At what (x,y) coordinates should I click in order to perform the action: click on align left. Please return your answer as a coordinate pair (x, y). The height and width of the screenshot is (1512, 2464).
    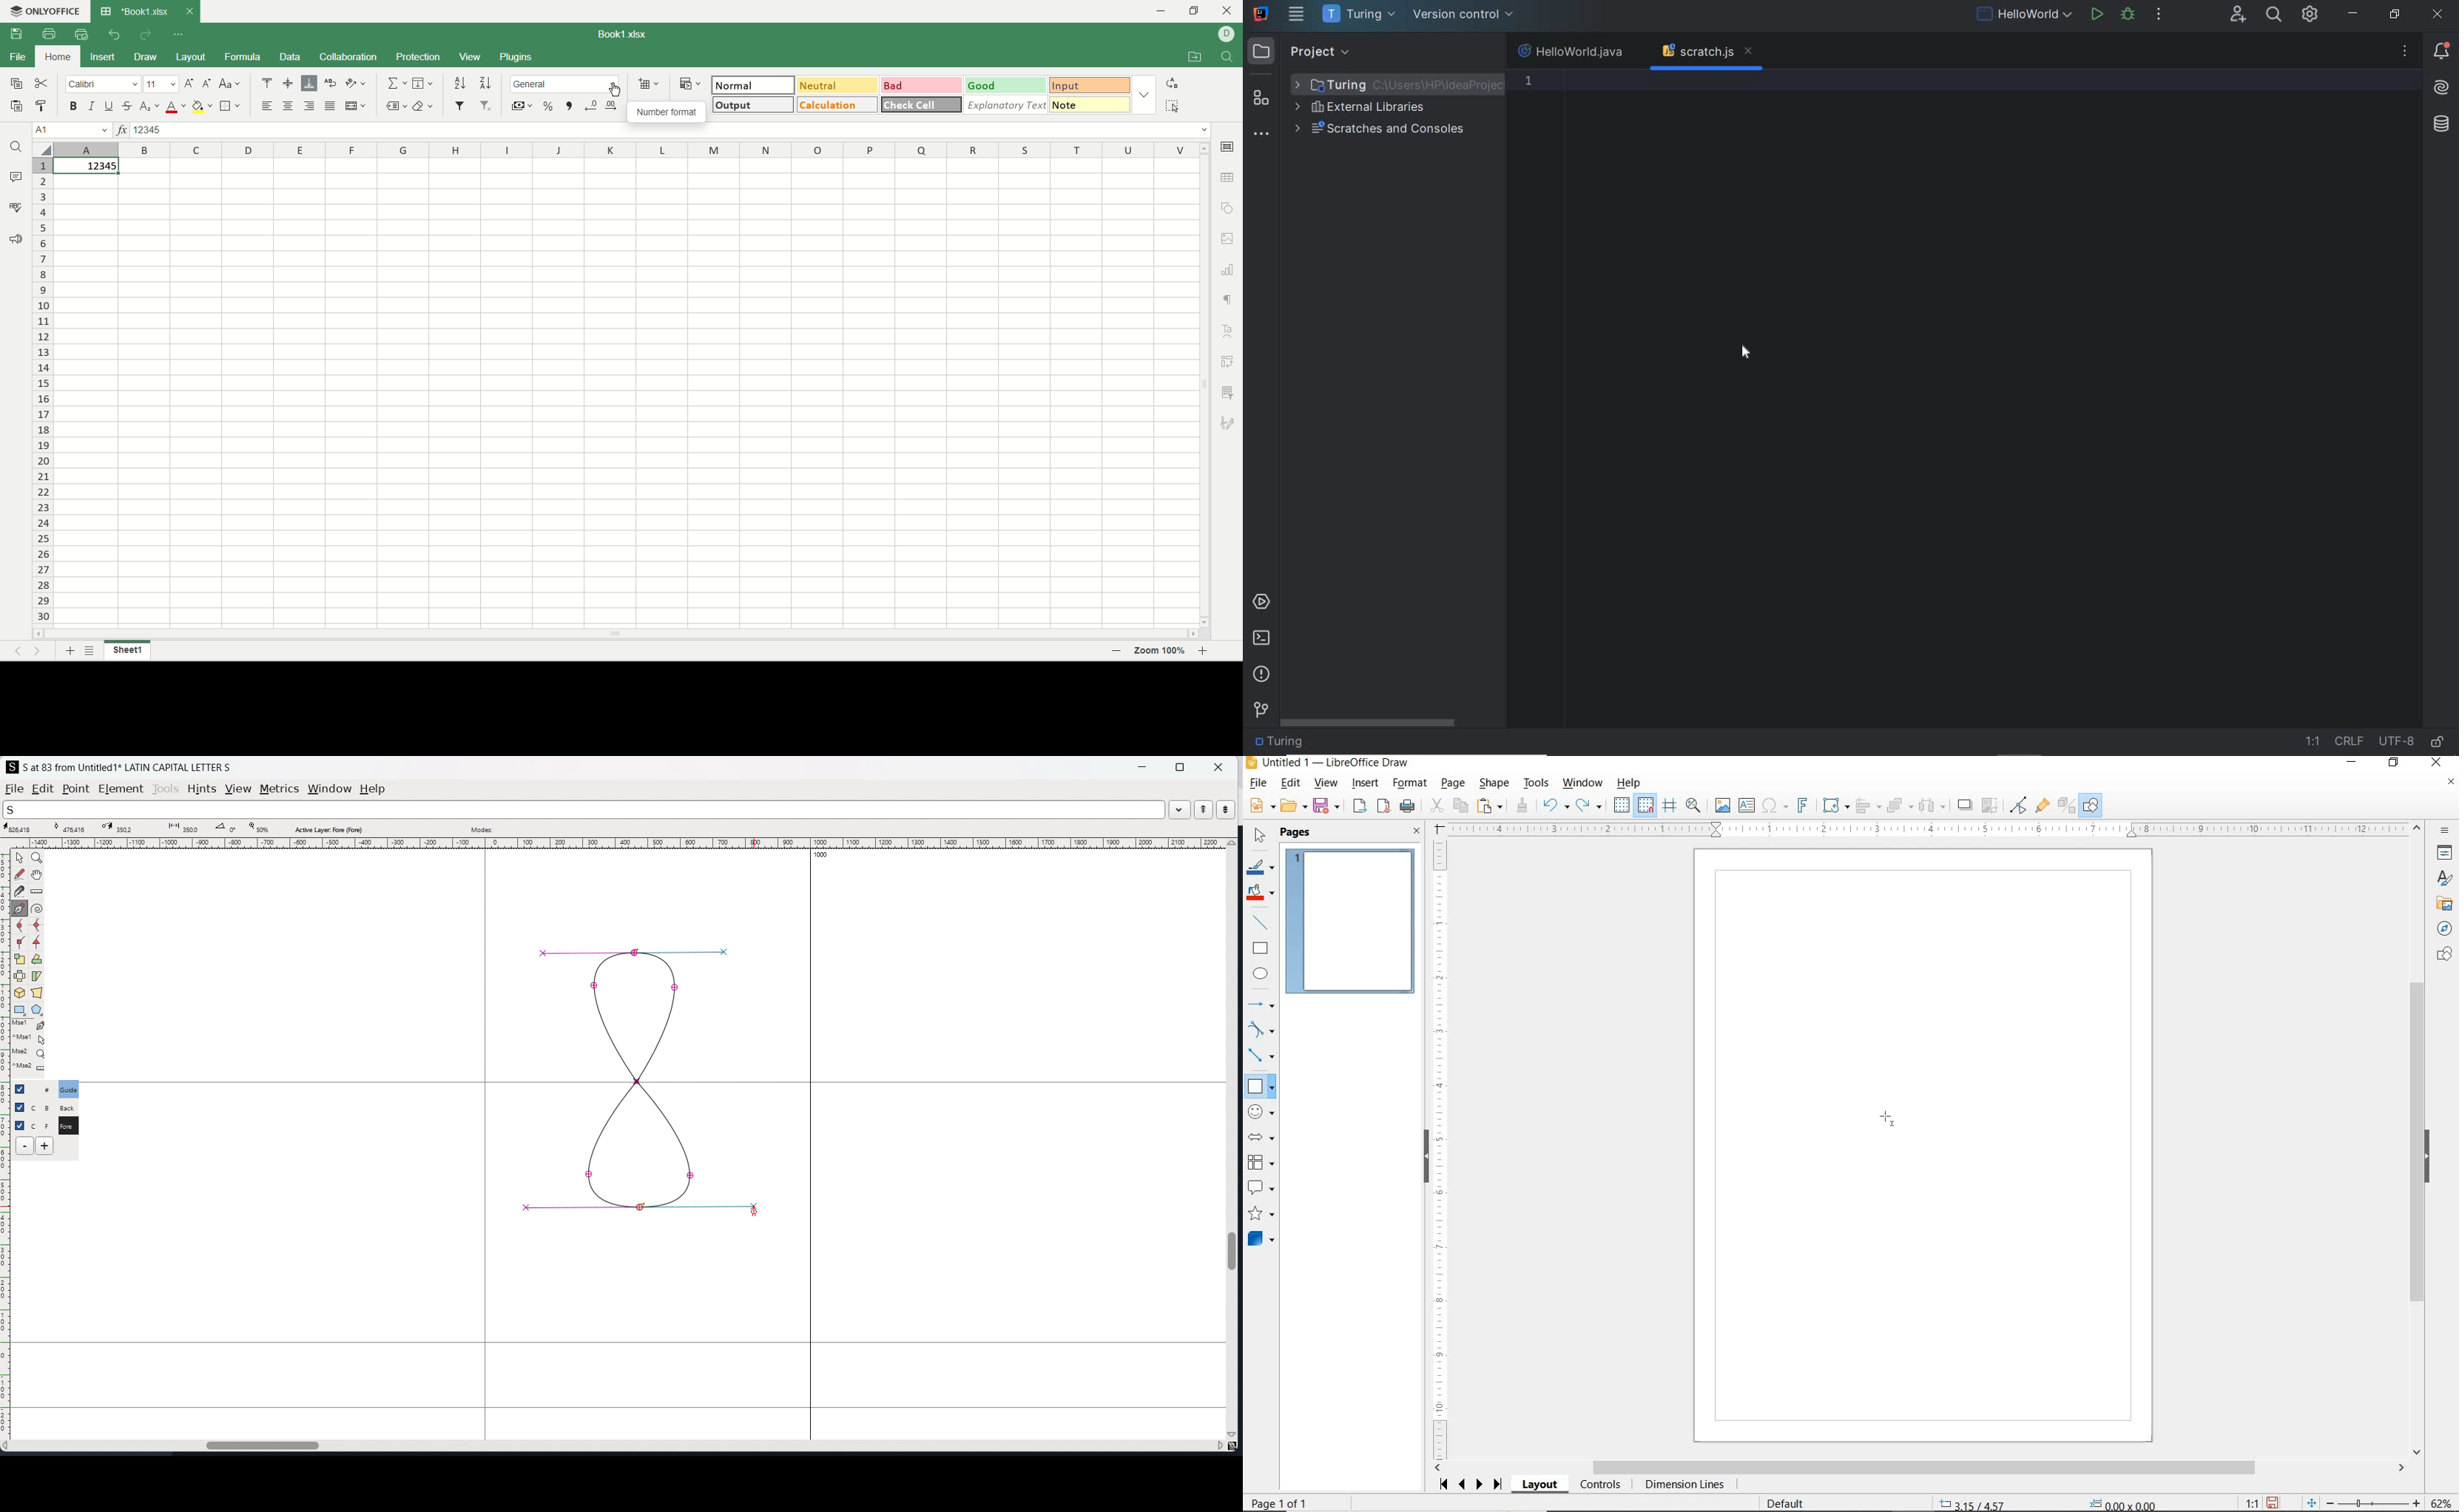
    Looking at the image, I should click on (269, 107).